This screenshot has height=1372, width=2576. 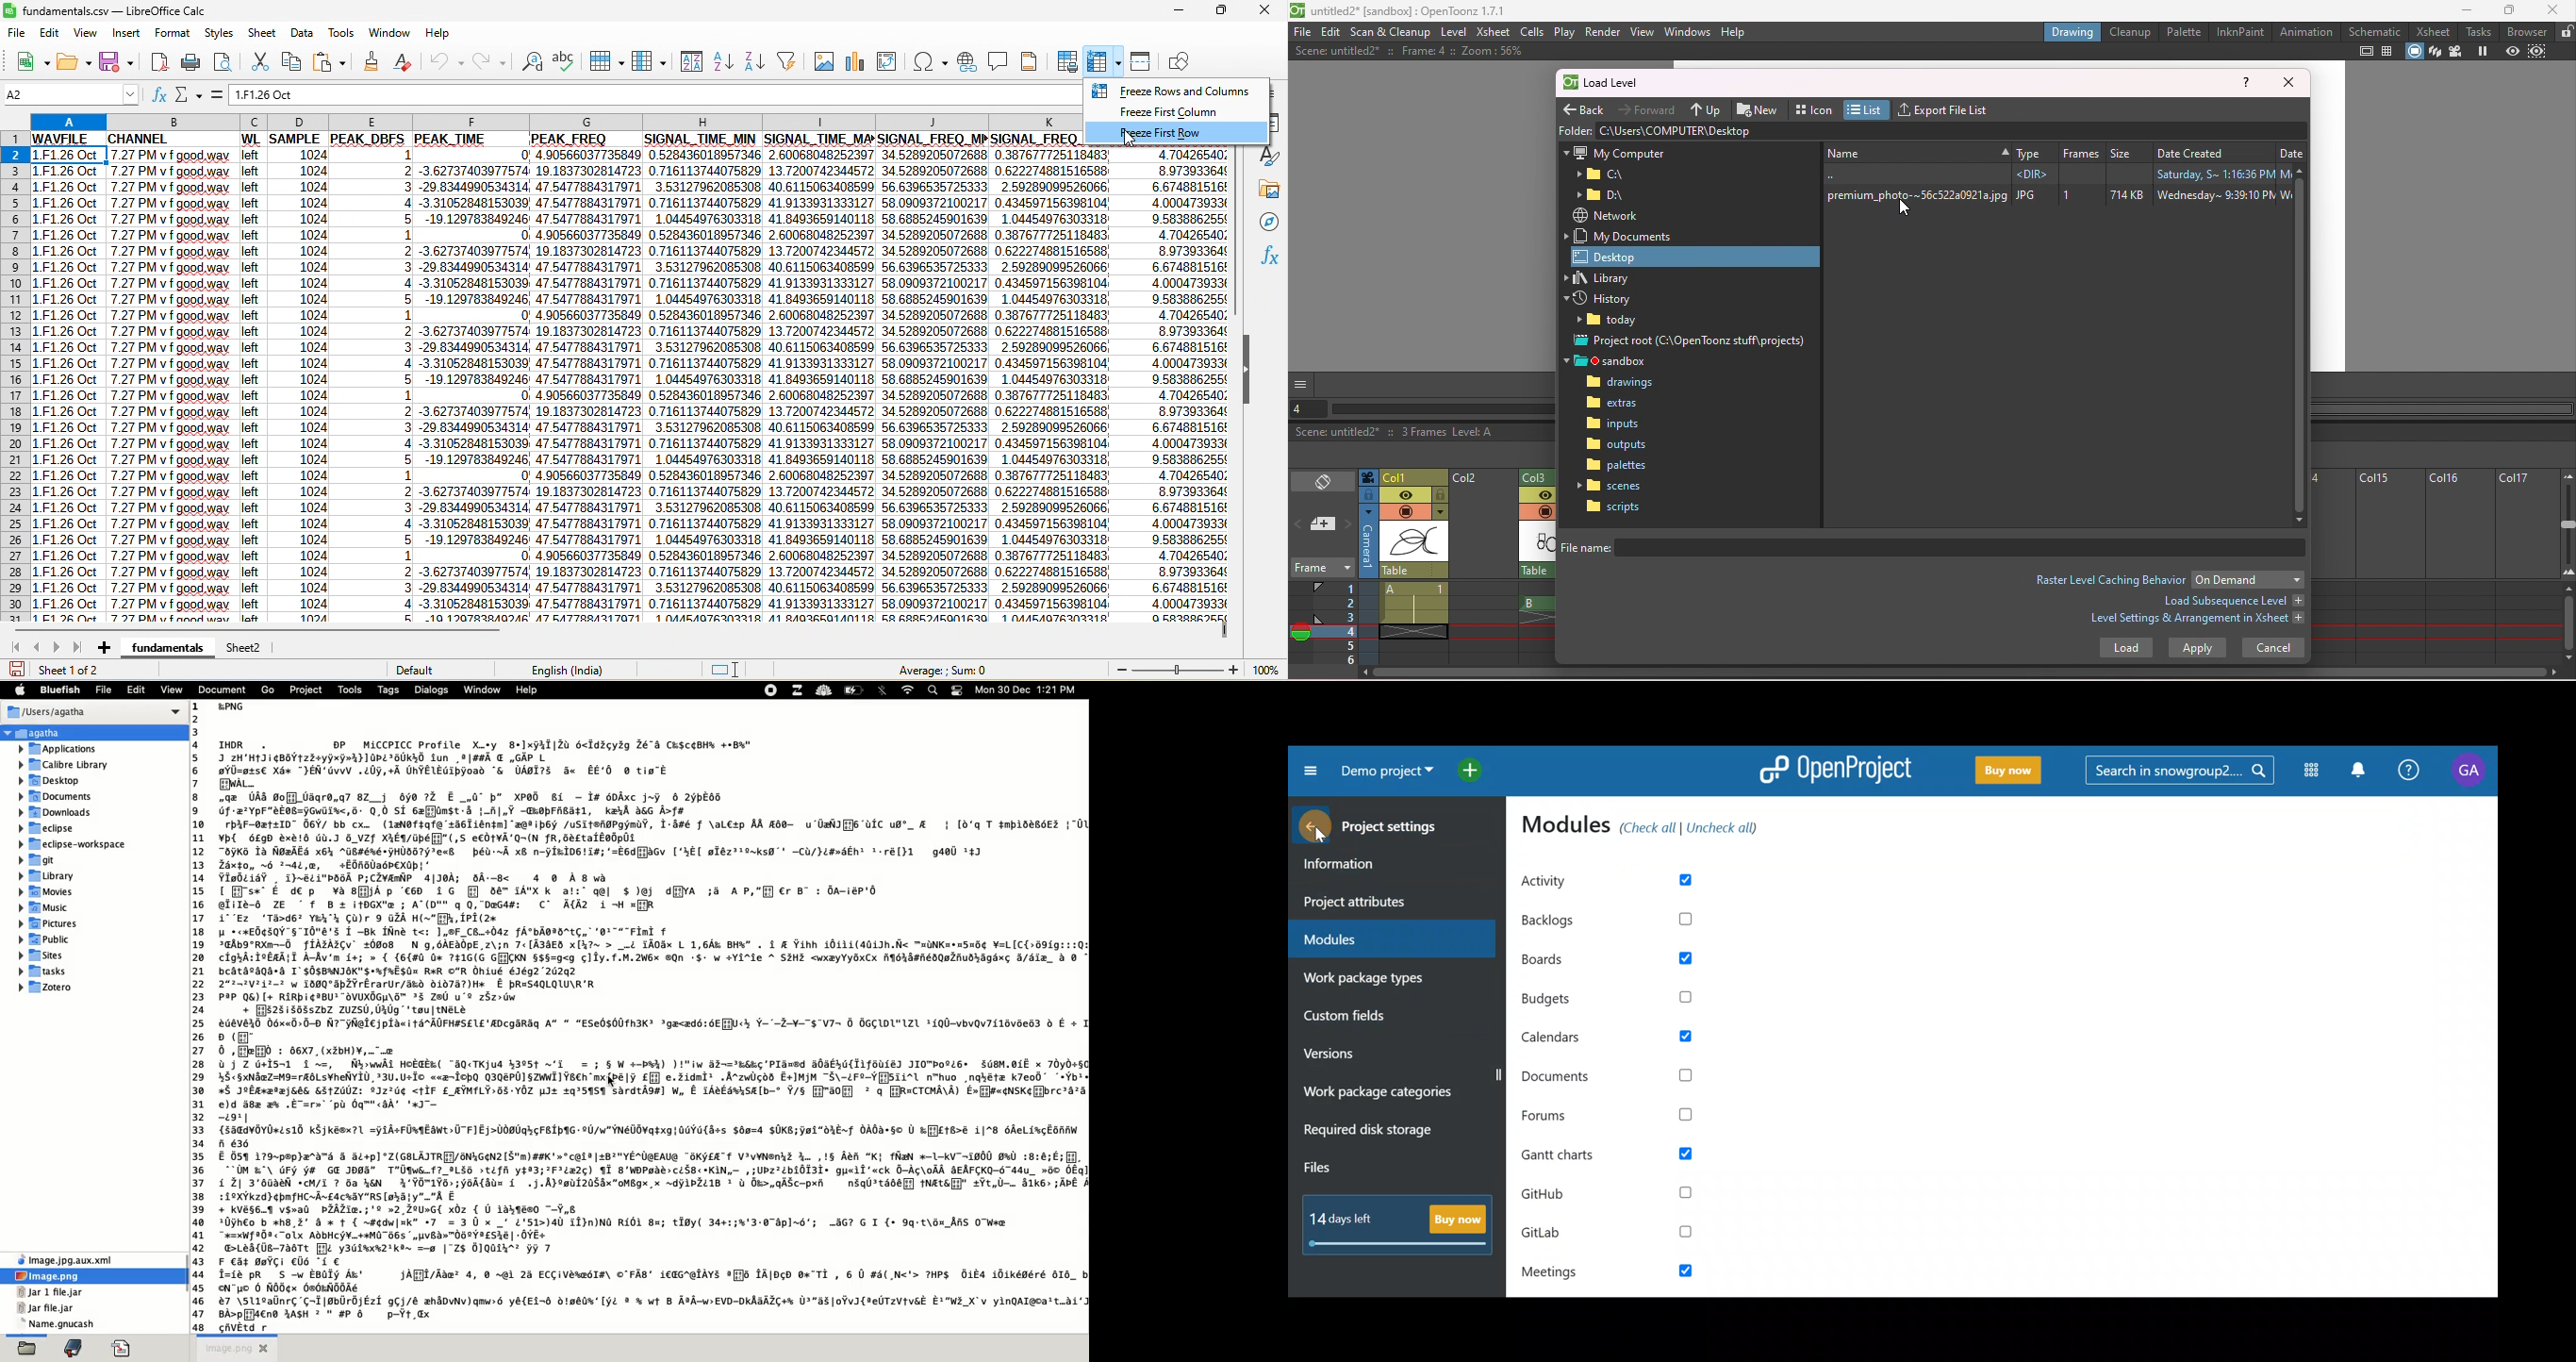 I want to click on sidebar setting, so click(x=1275, y=94).